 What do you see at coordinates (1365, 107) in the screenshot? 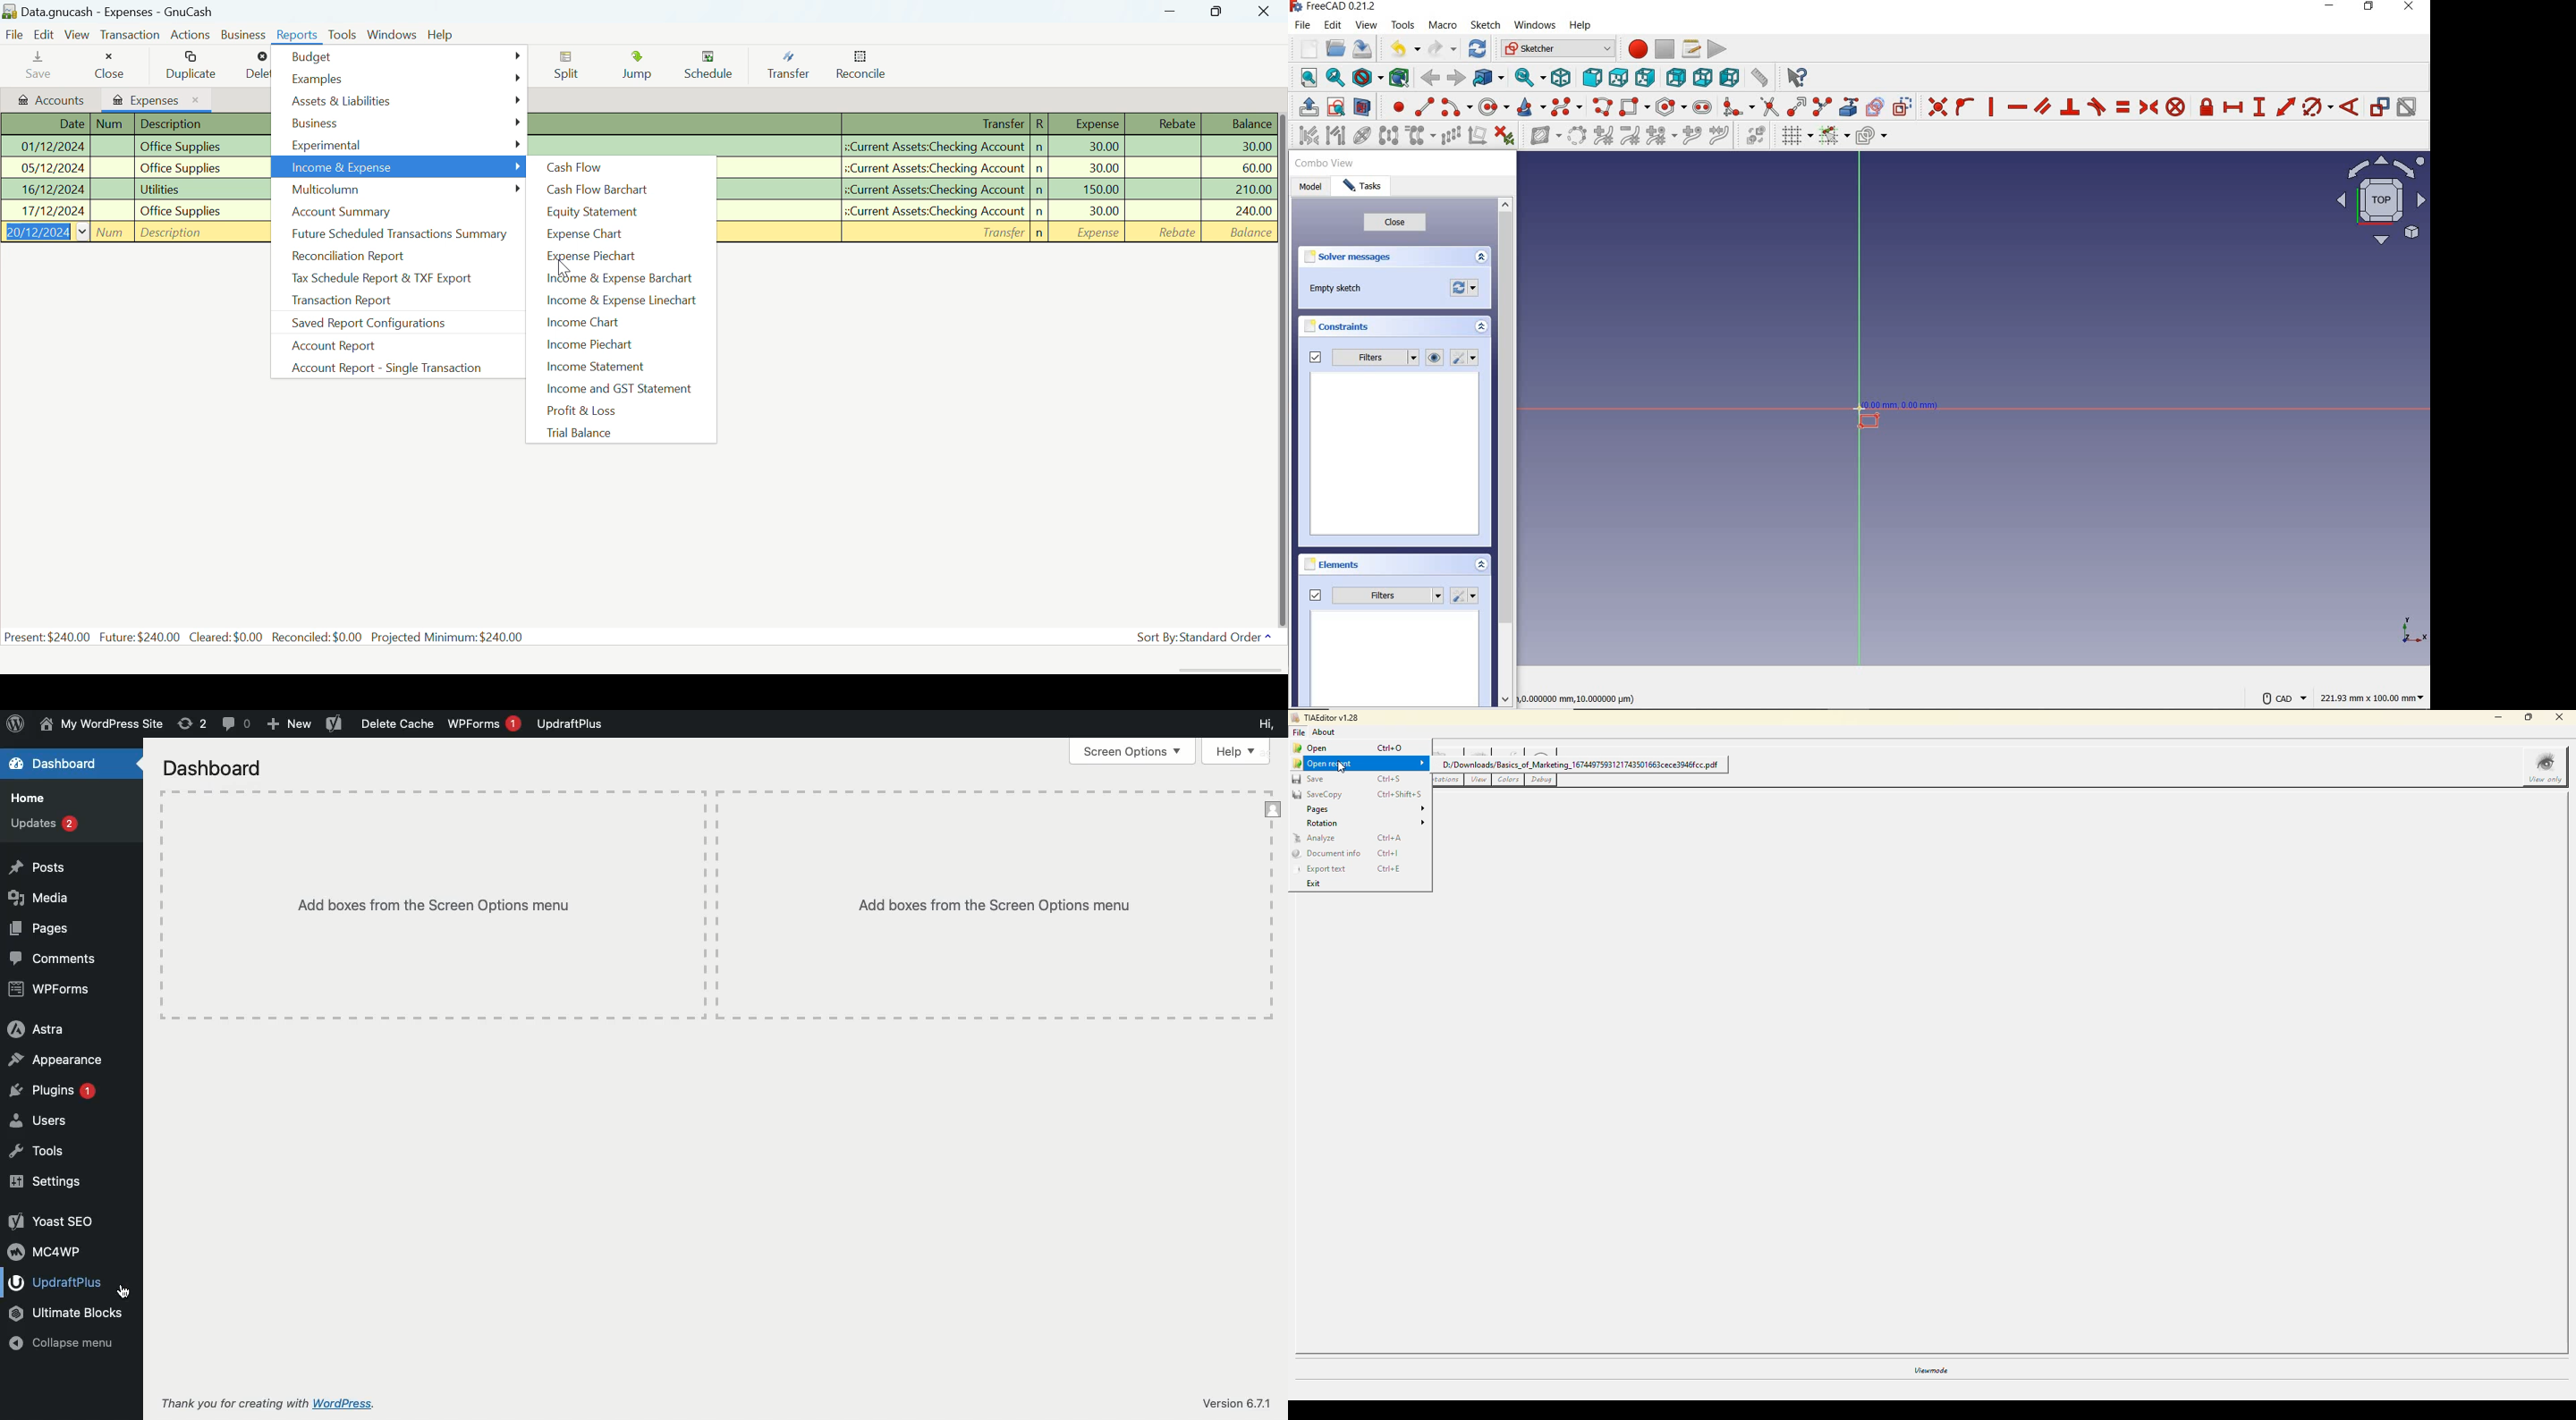
I see `view section` at bounding box center [1365, 107].